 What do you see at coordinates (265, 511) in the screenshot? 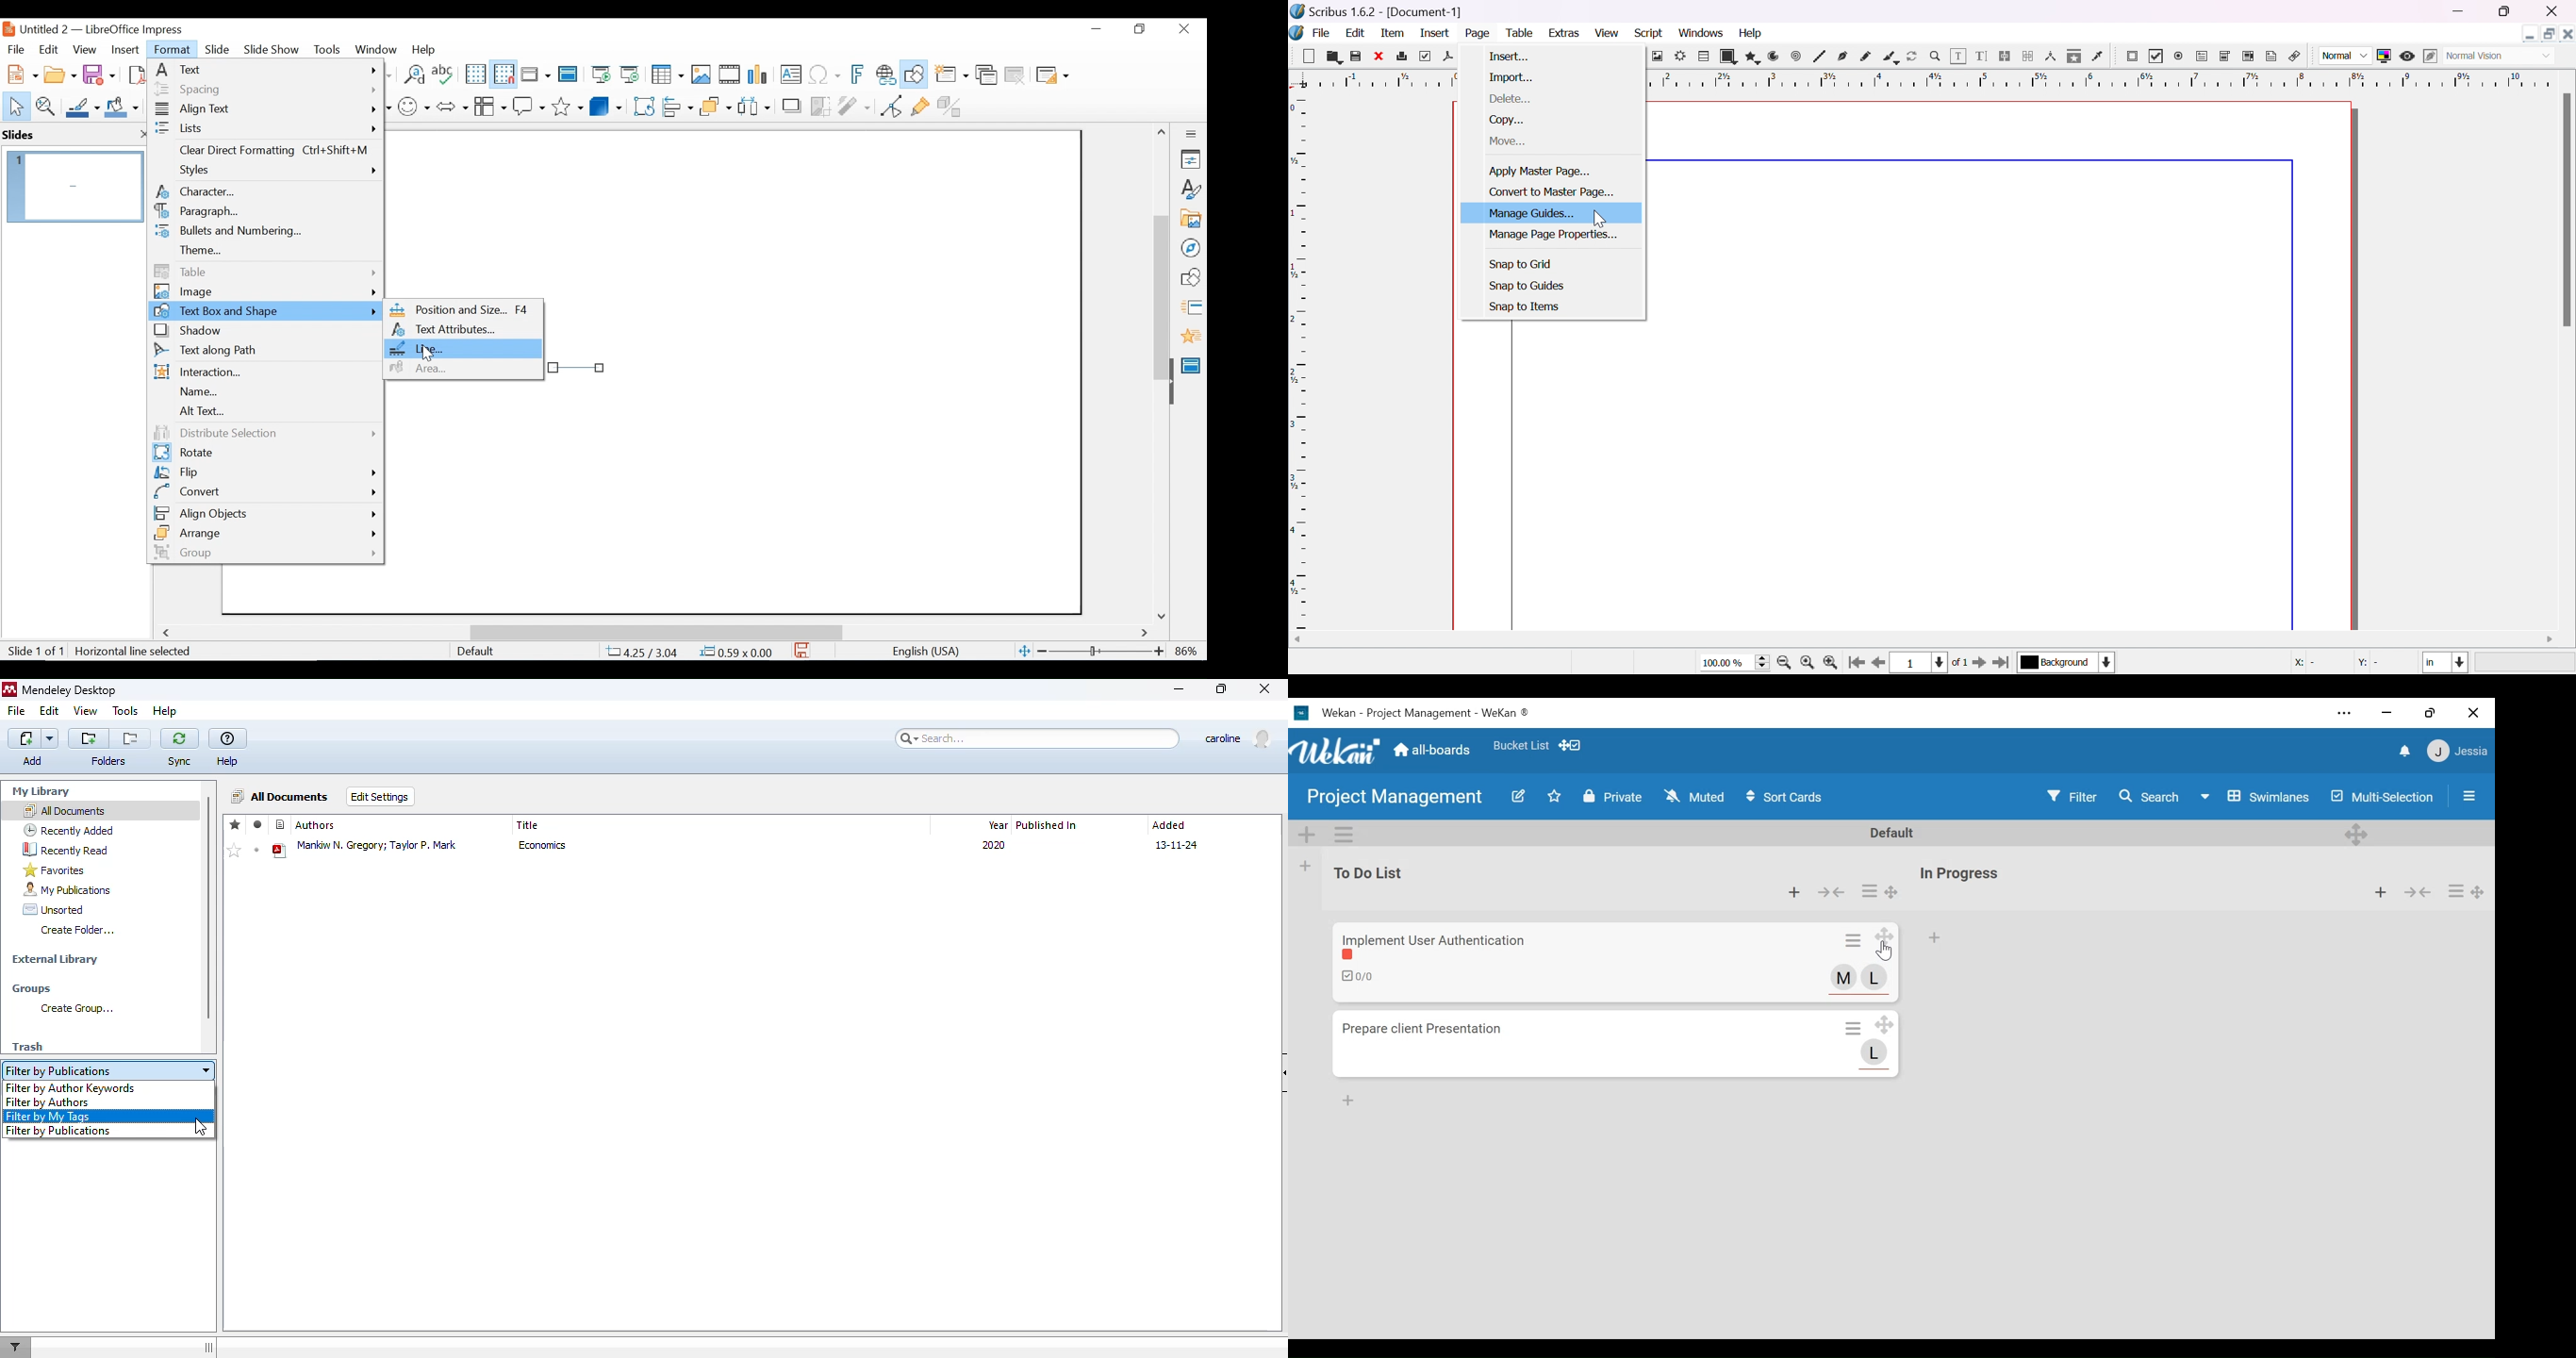
I see `Align Objects` at bounding box center [265, 511].